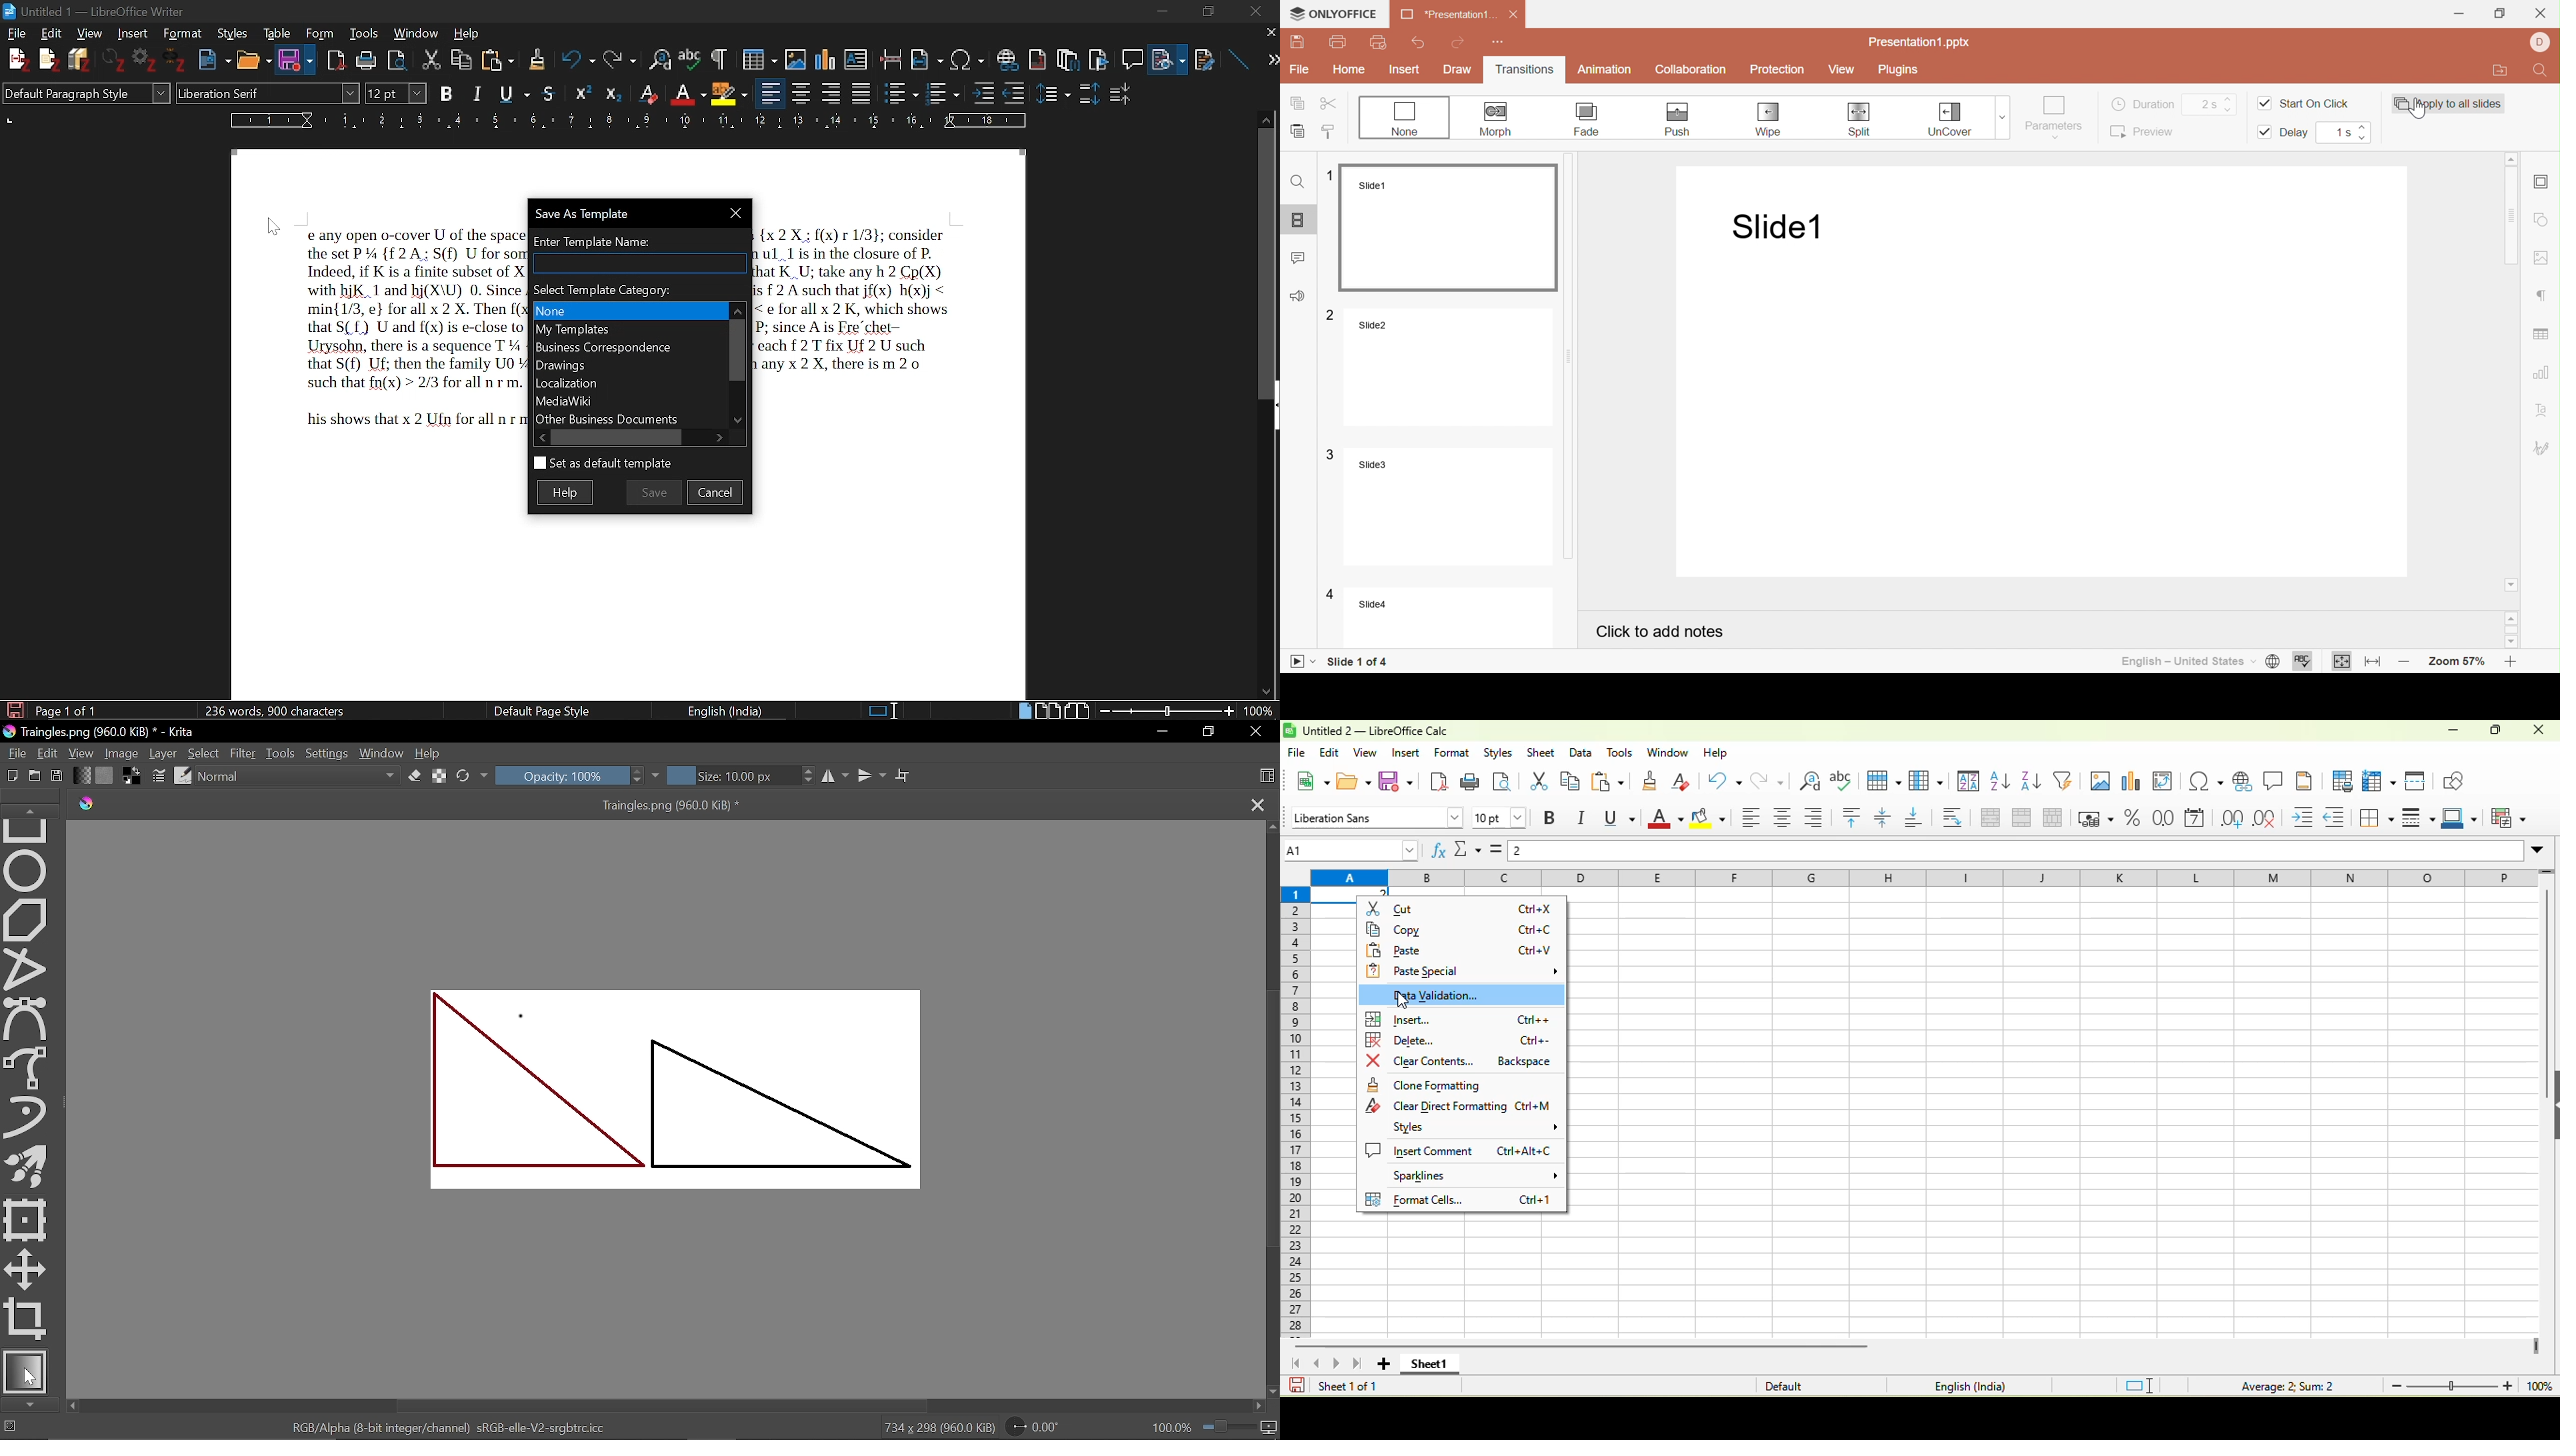  Describe the element at coordinates (2143, 130) in the screenshot. I see `Preview` at that location.